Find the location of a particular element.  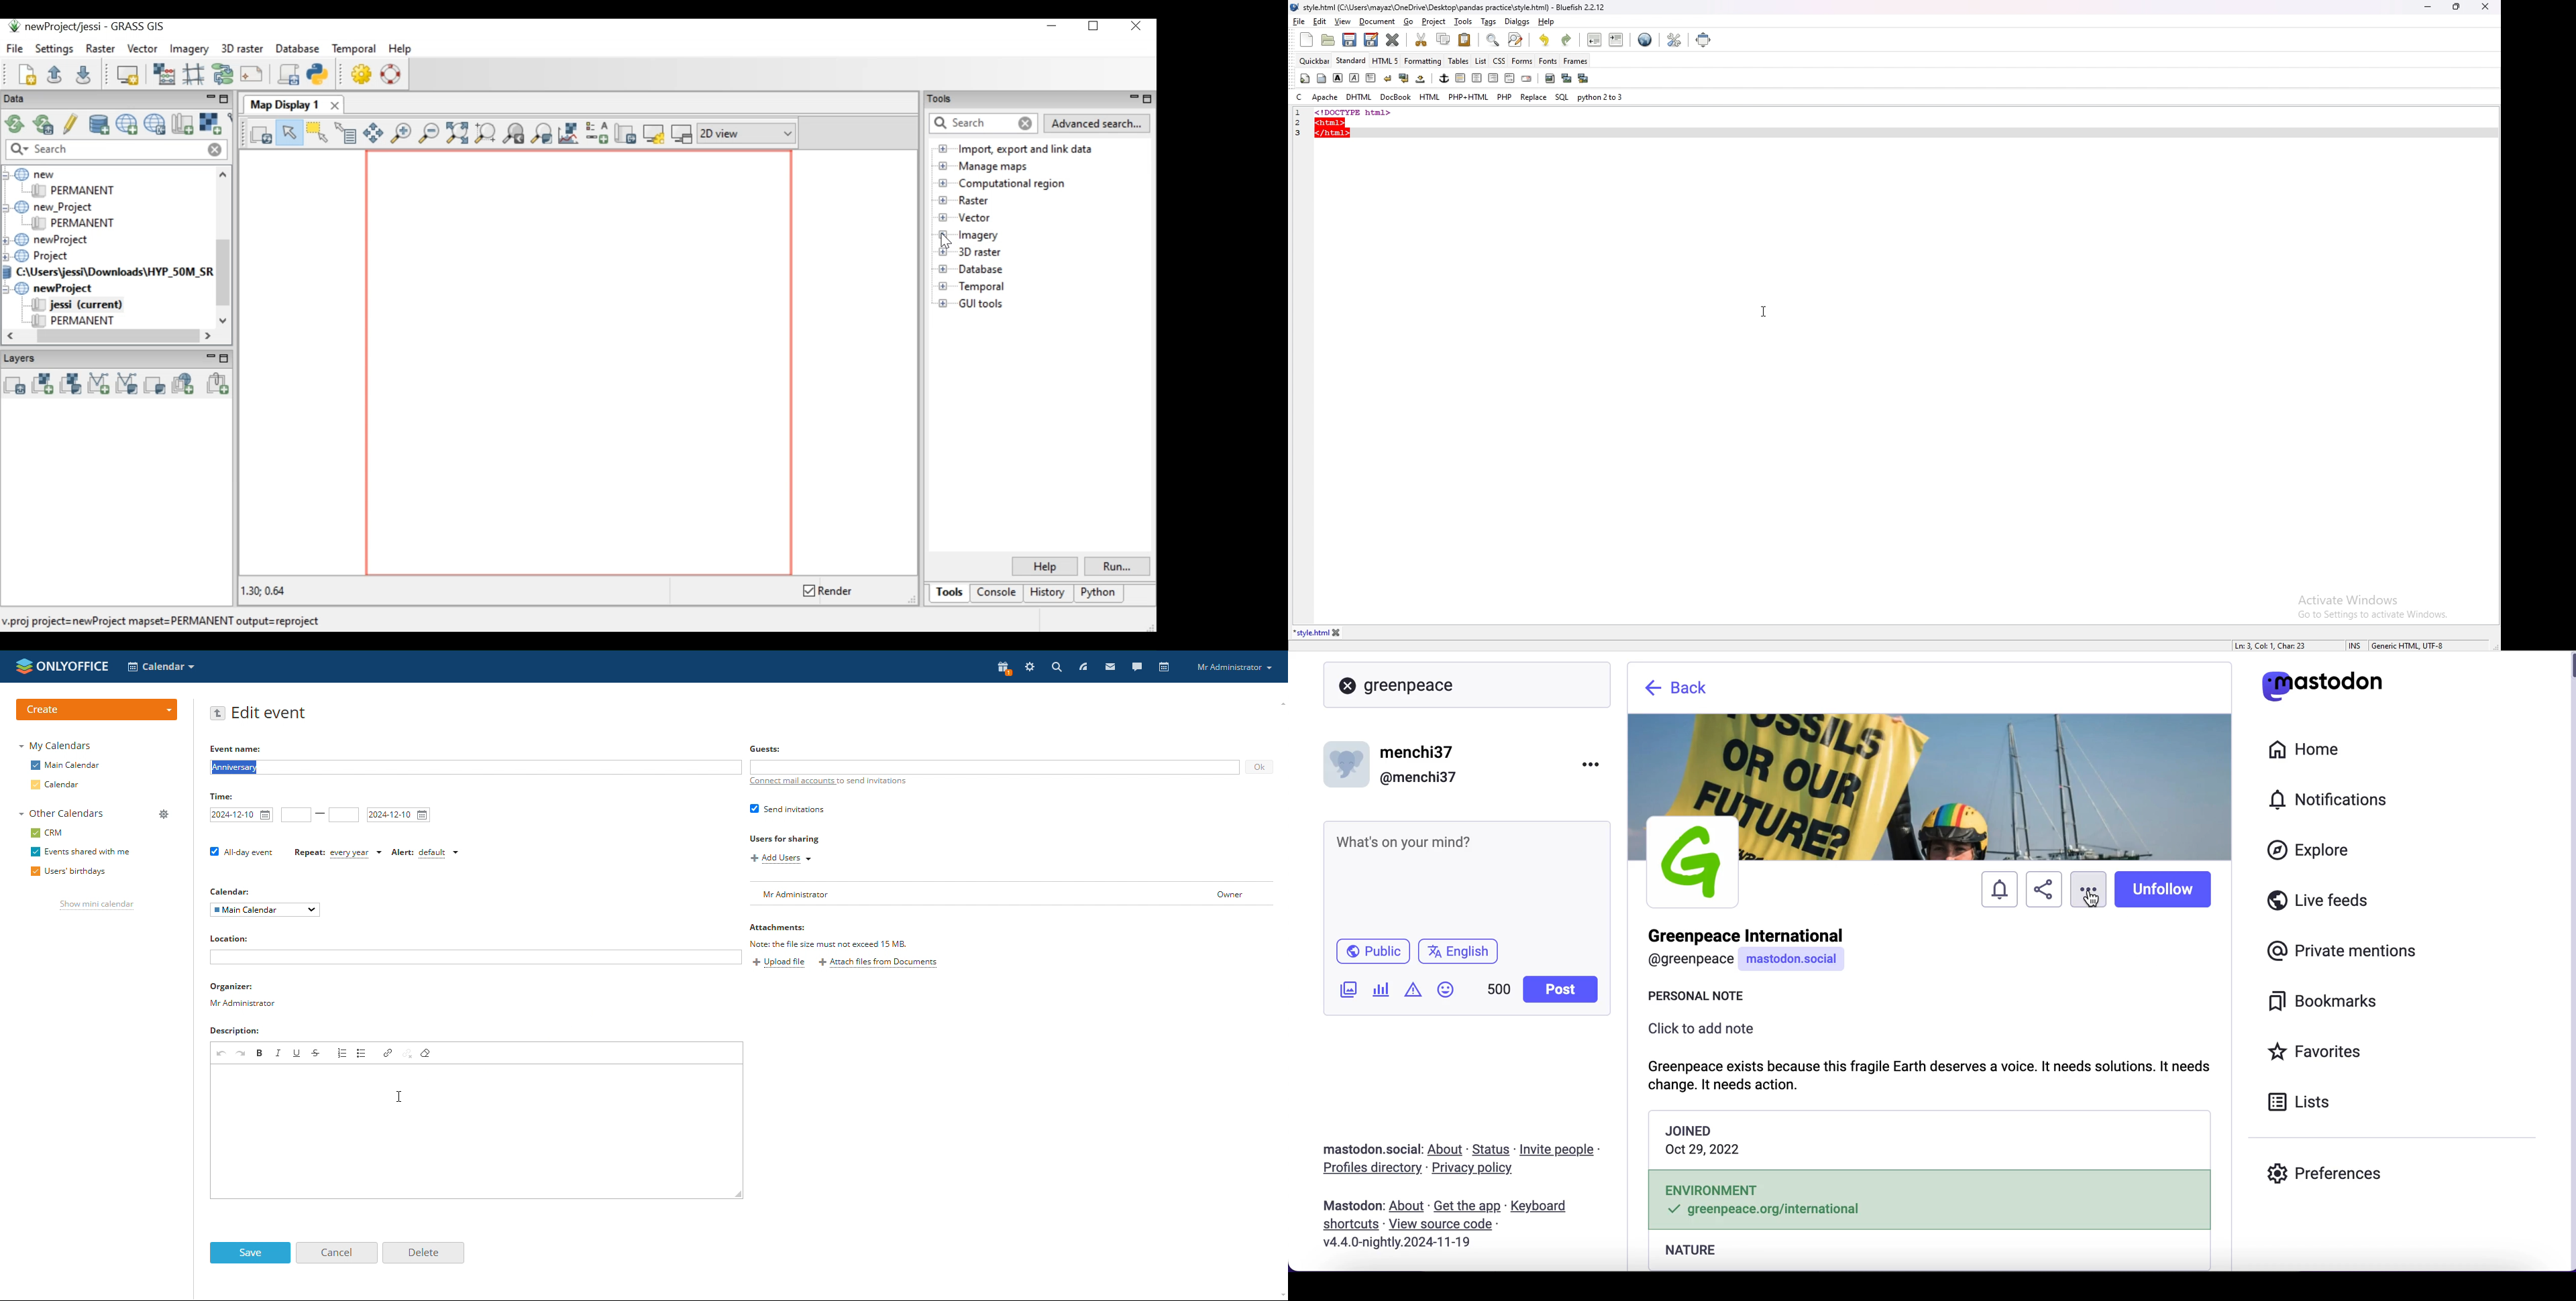

add content warning is located at coordinates (1415, 991).